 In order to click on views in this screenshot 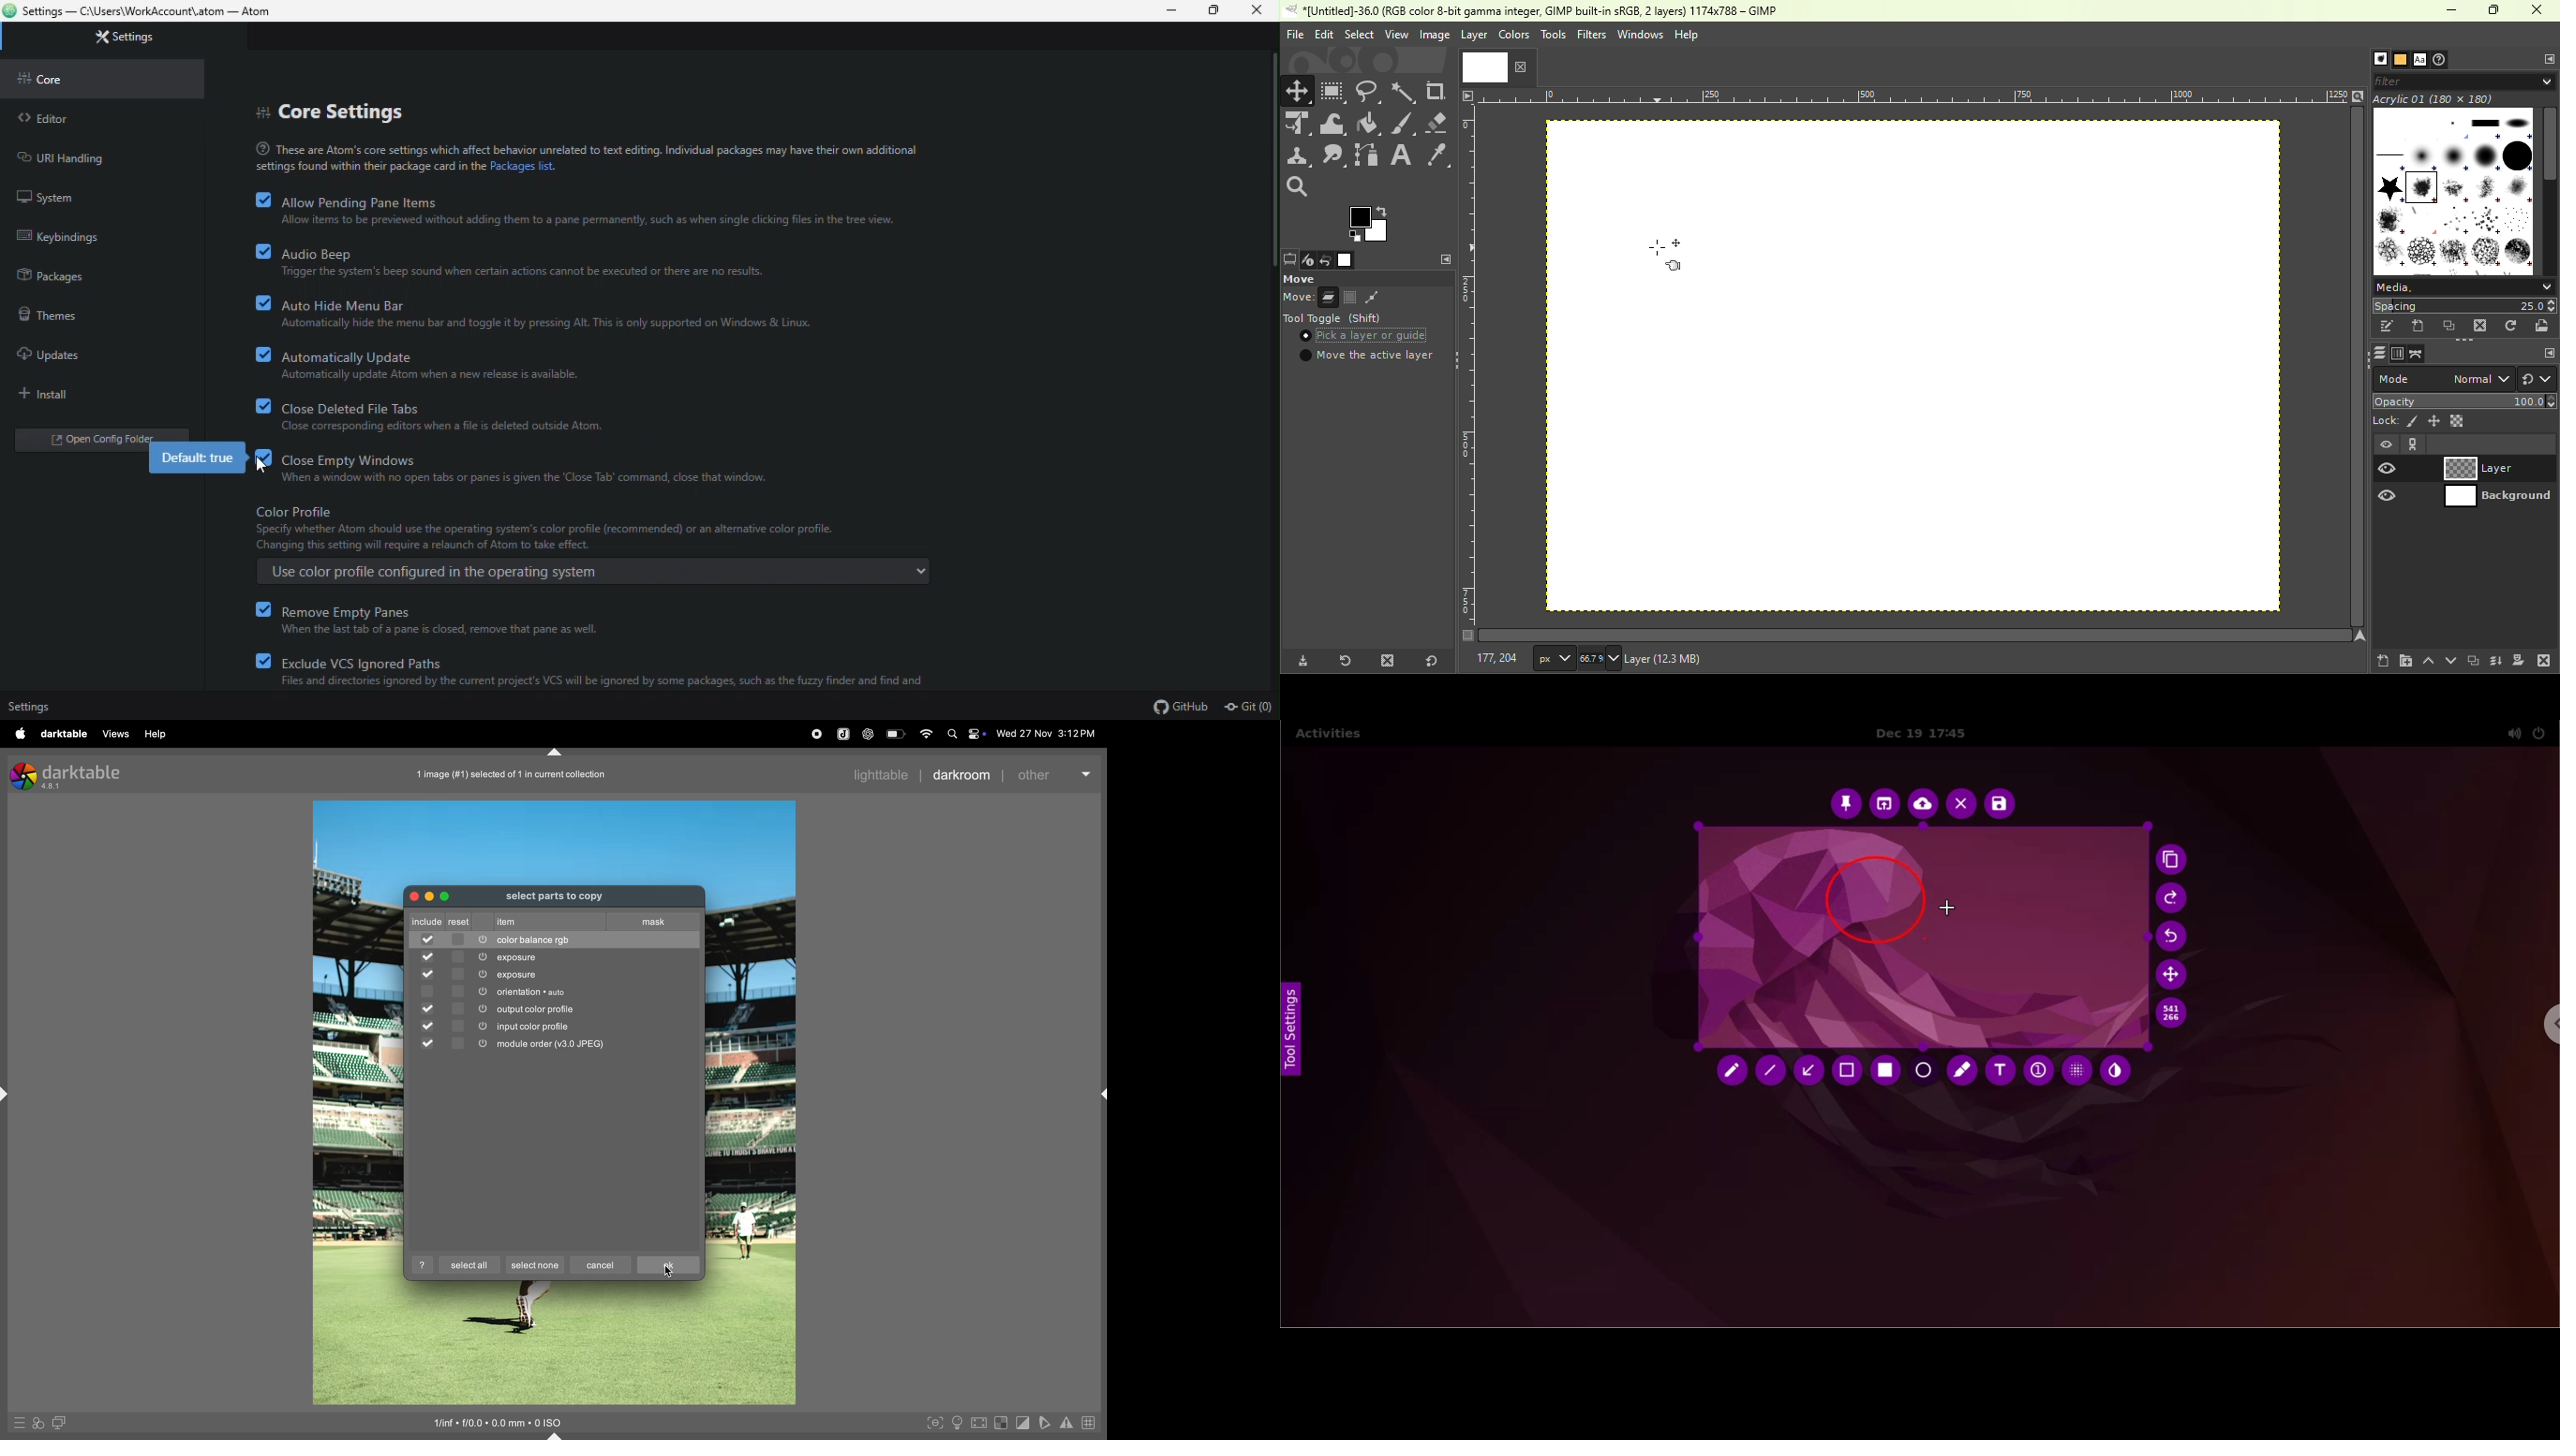, I will do `click(114, 734)`.